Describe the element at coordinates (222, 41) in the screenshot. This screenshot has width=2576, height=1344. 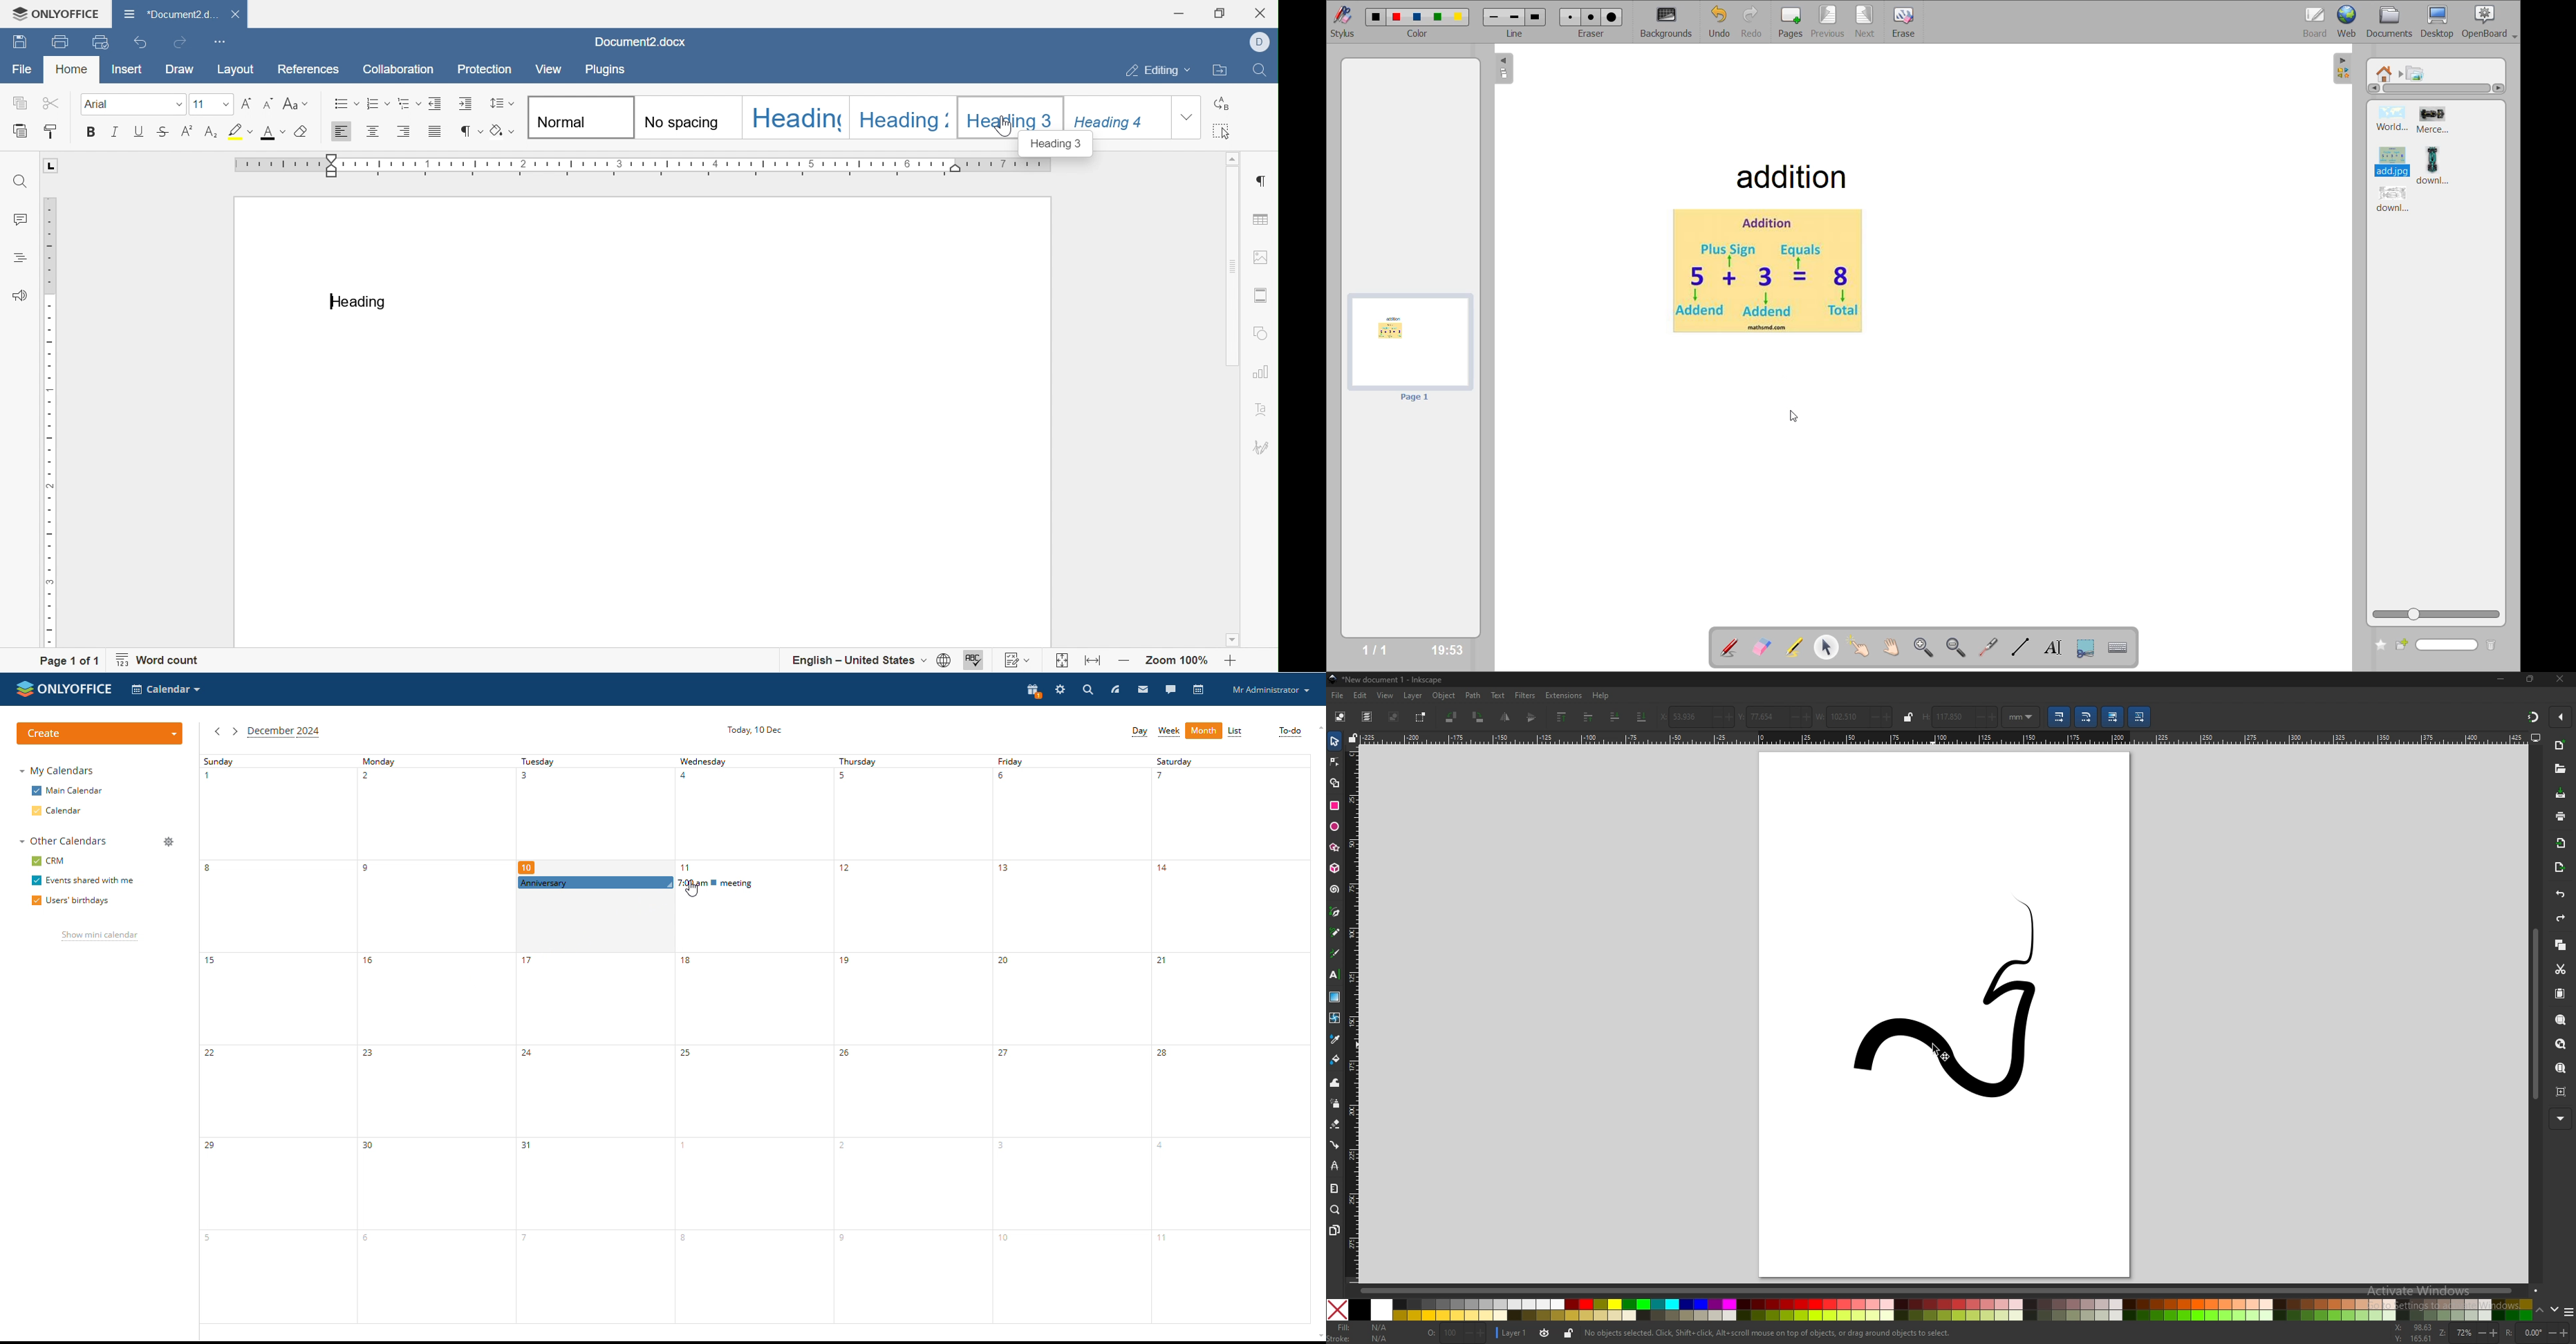
I see `Customize quick access toolbar` at that location.